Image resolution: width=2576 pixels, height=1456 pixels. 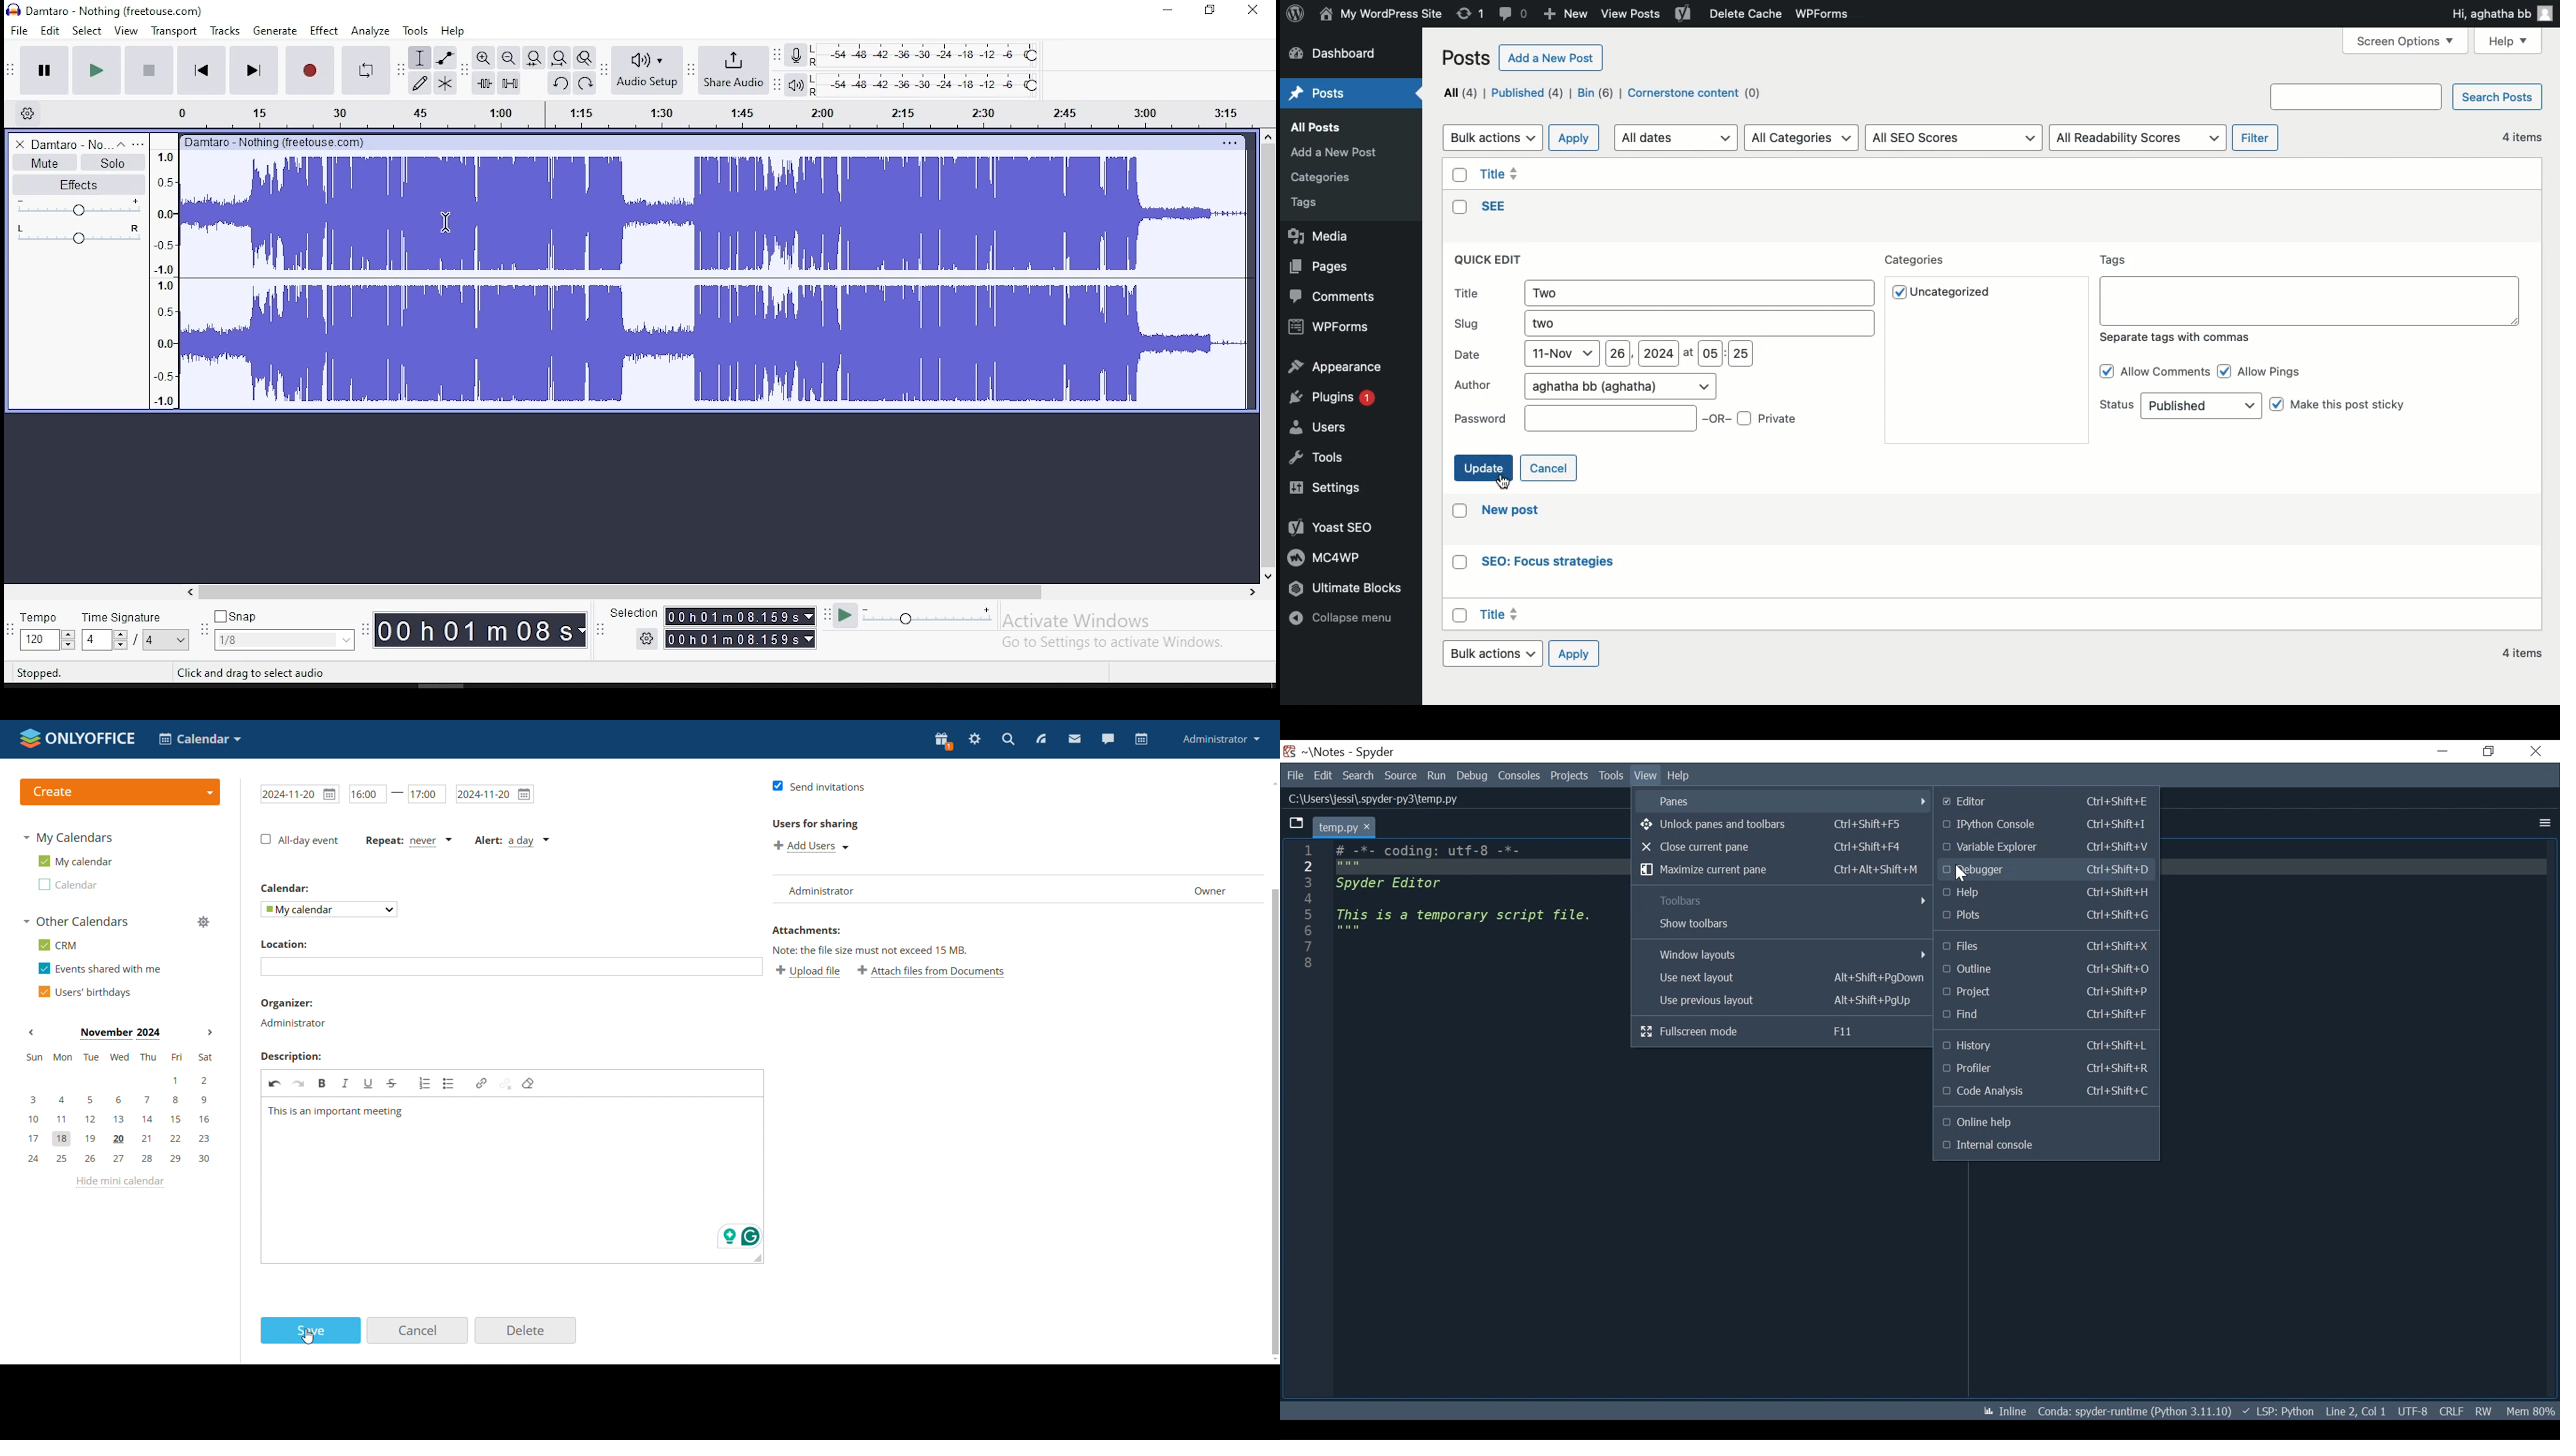 I want to click on All posts, so click(x=1330, y=129).